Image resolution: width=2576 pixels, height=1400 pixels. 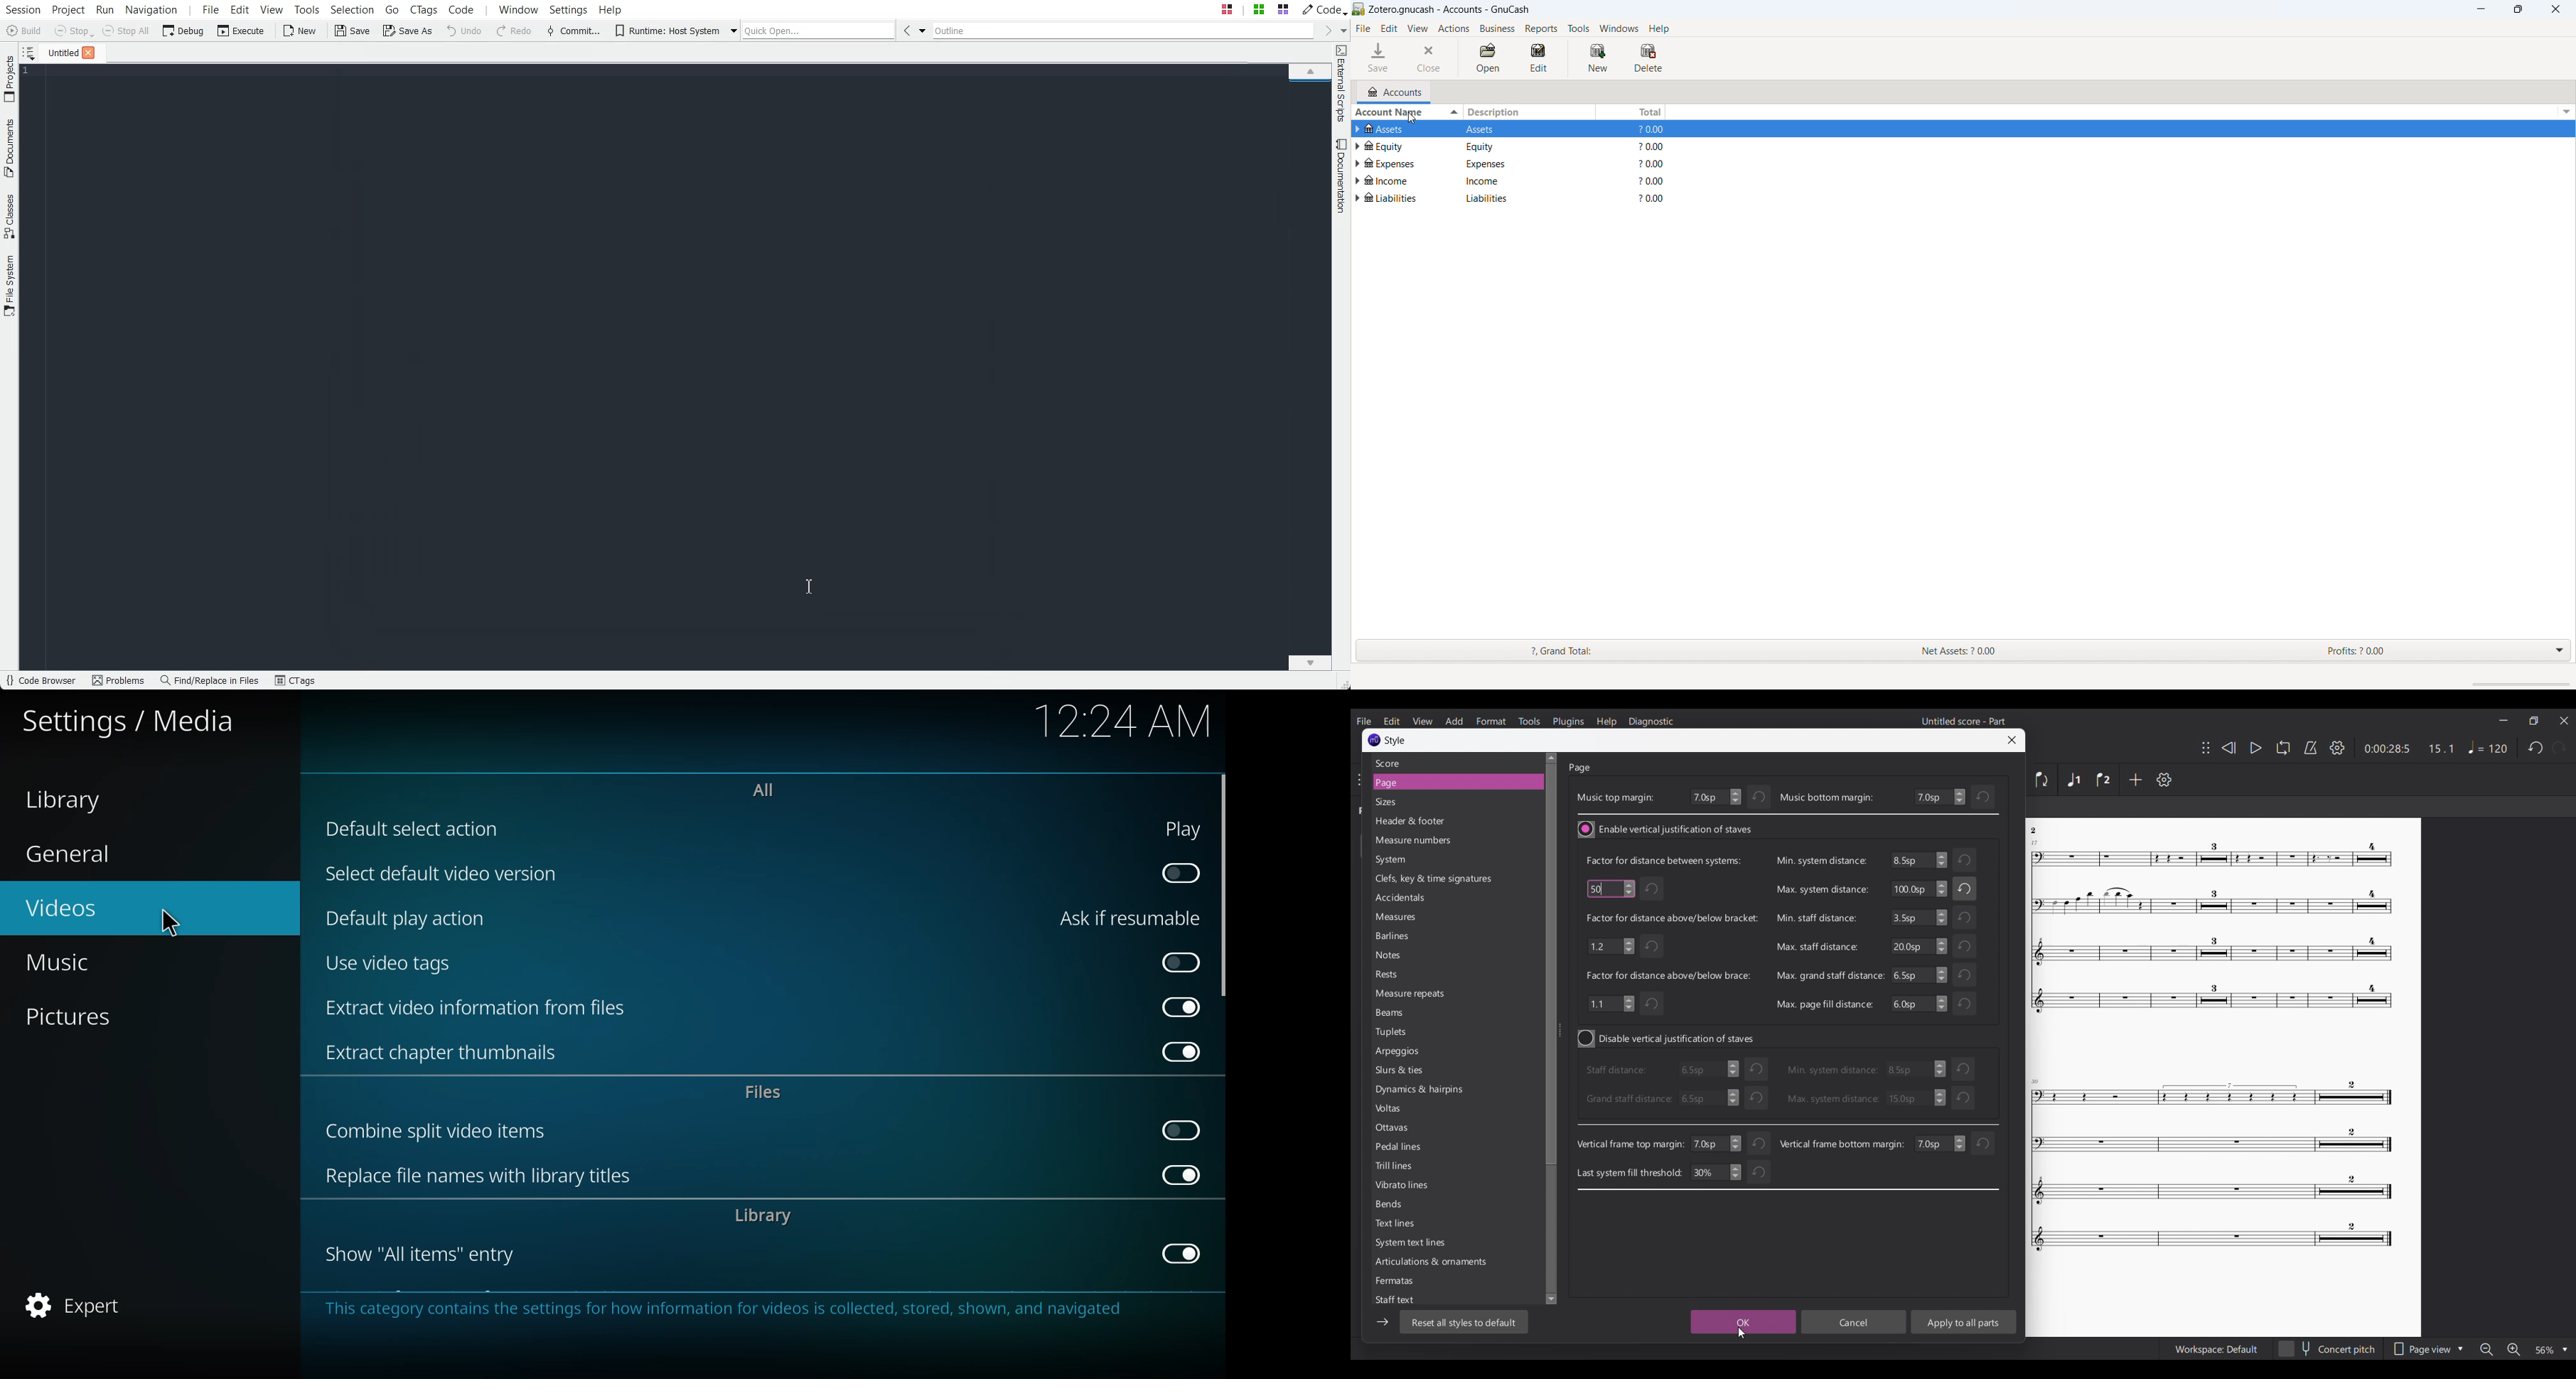 I want to click on Edit menu, so click(x=1391, y=720).